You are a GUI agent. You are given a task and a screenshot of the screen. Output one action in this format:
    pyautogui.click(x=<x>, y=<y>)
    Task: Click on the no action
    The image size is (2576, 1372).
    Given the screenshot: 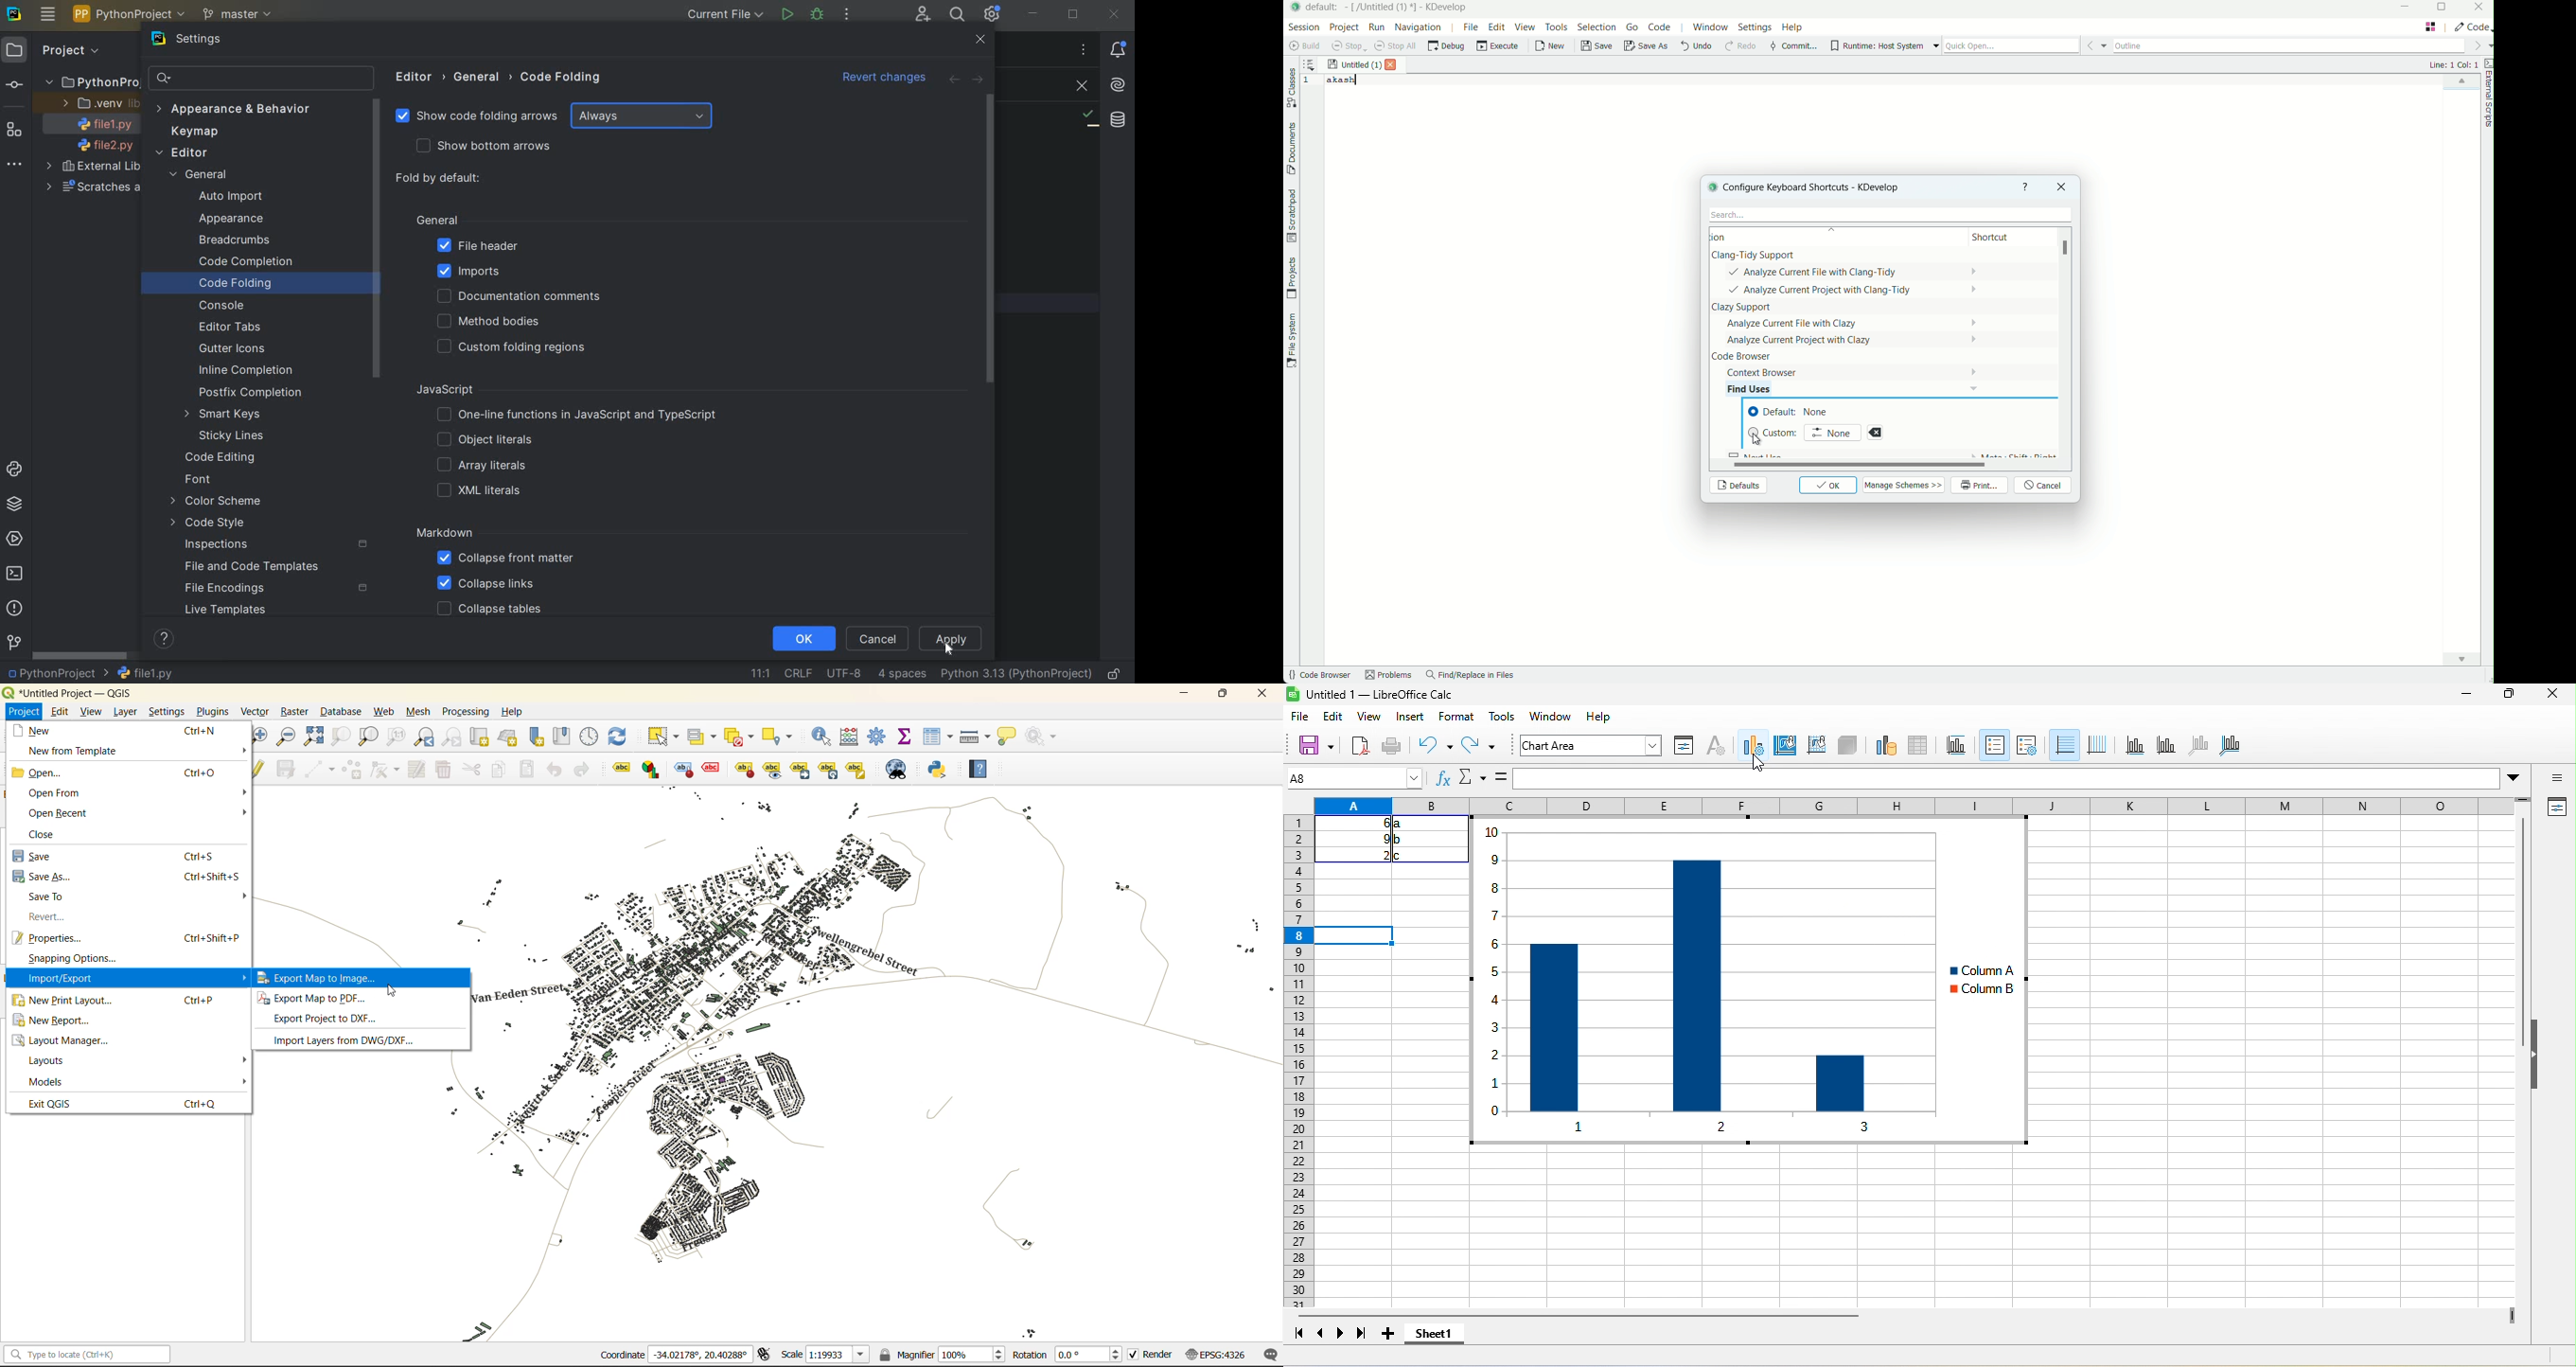 What is the action you would take?
    pyautogui.click(x=1044, y=736)
    